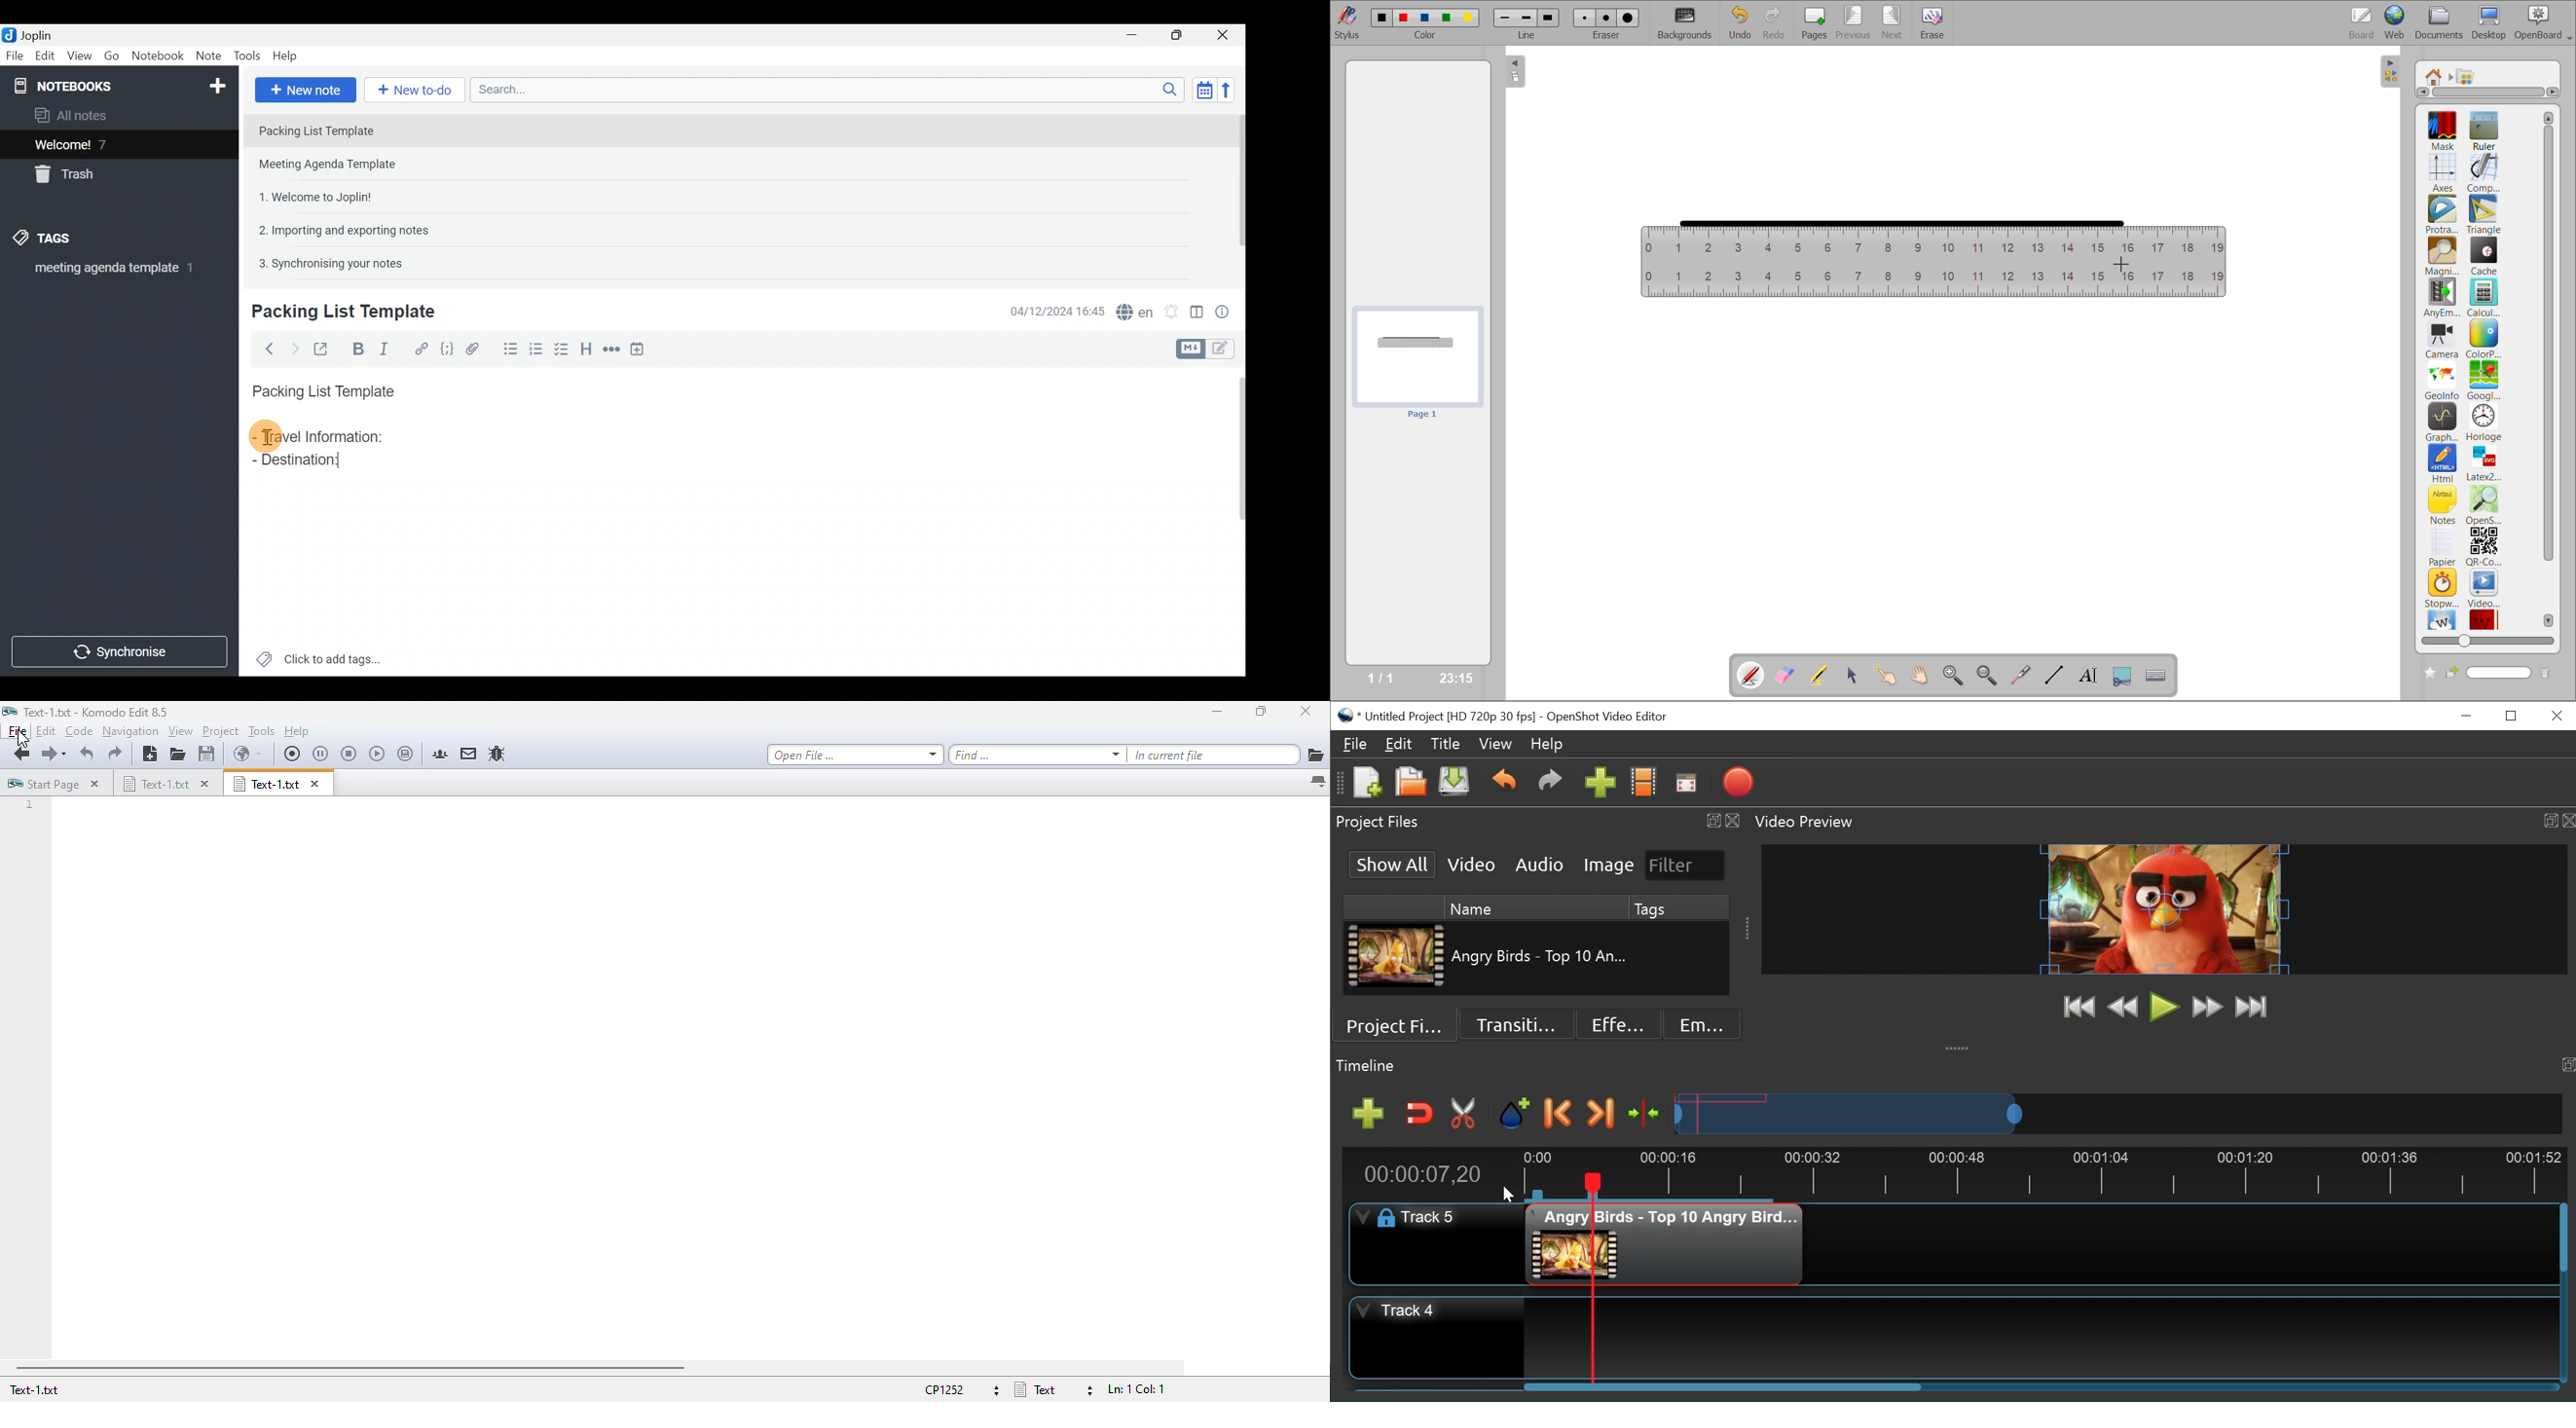 The width and height of the screenshot is (2576, 1428). Describe the element at coordinates (1424, 35) in the screenshot. I see `color` at that location.